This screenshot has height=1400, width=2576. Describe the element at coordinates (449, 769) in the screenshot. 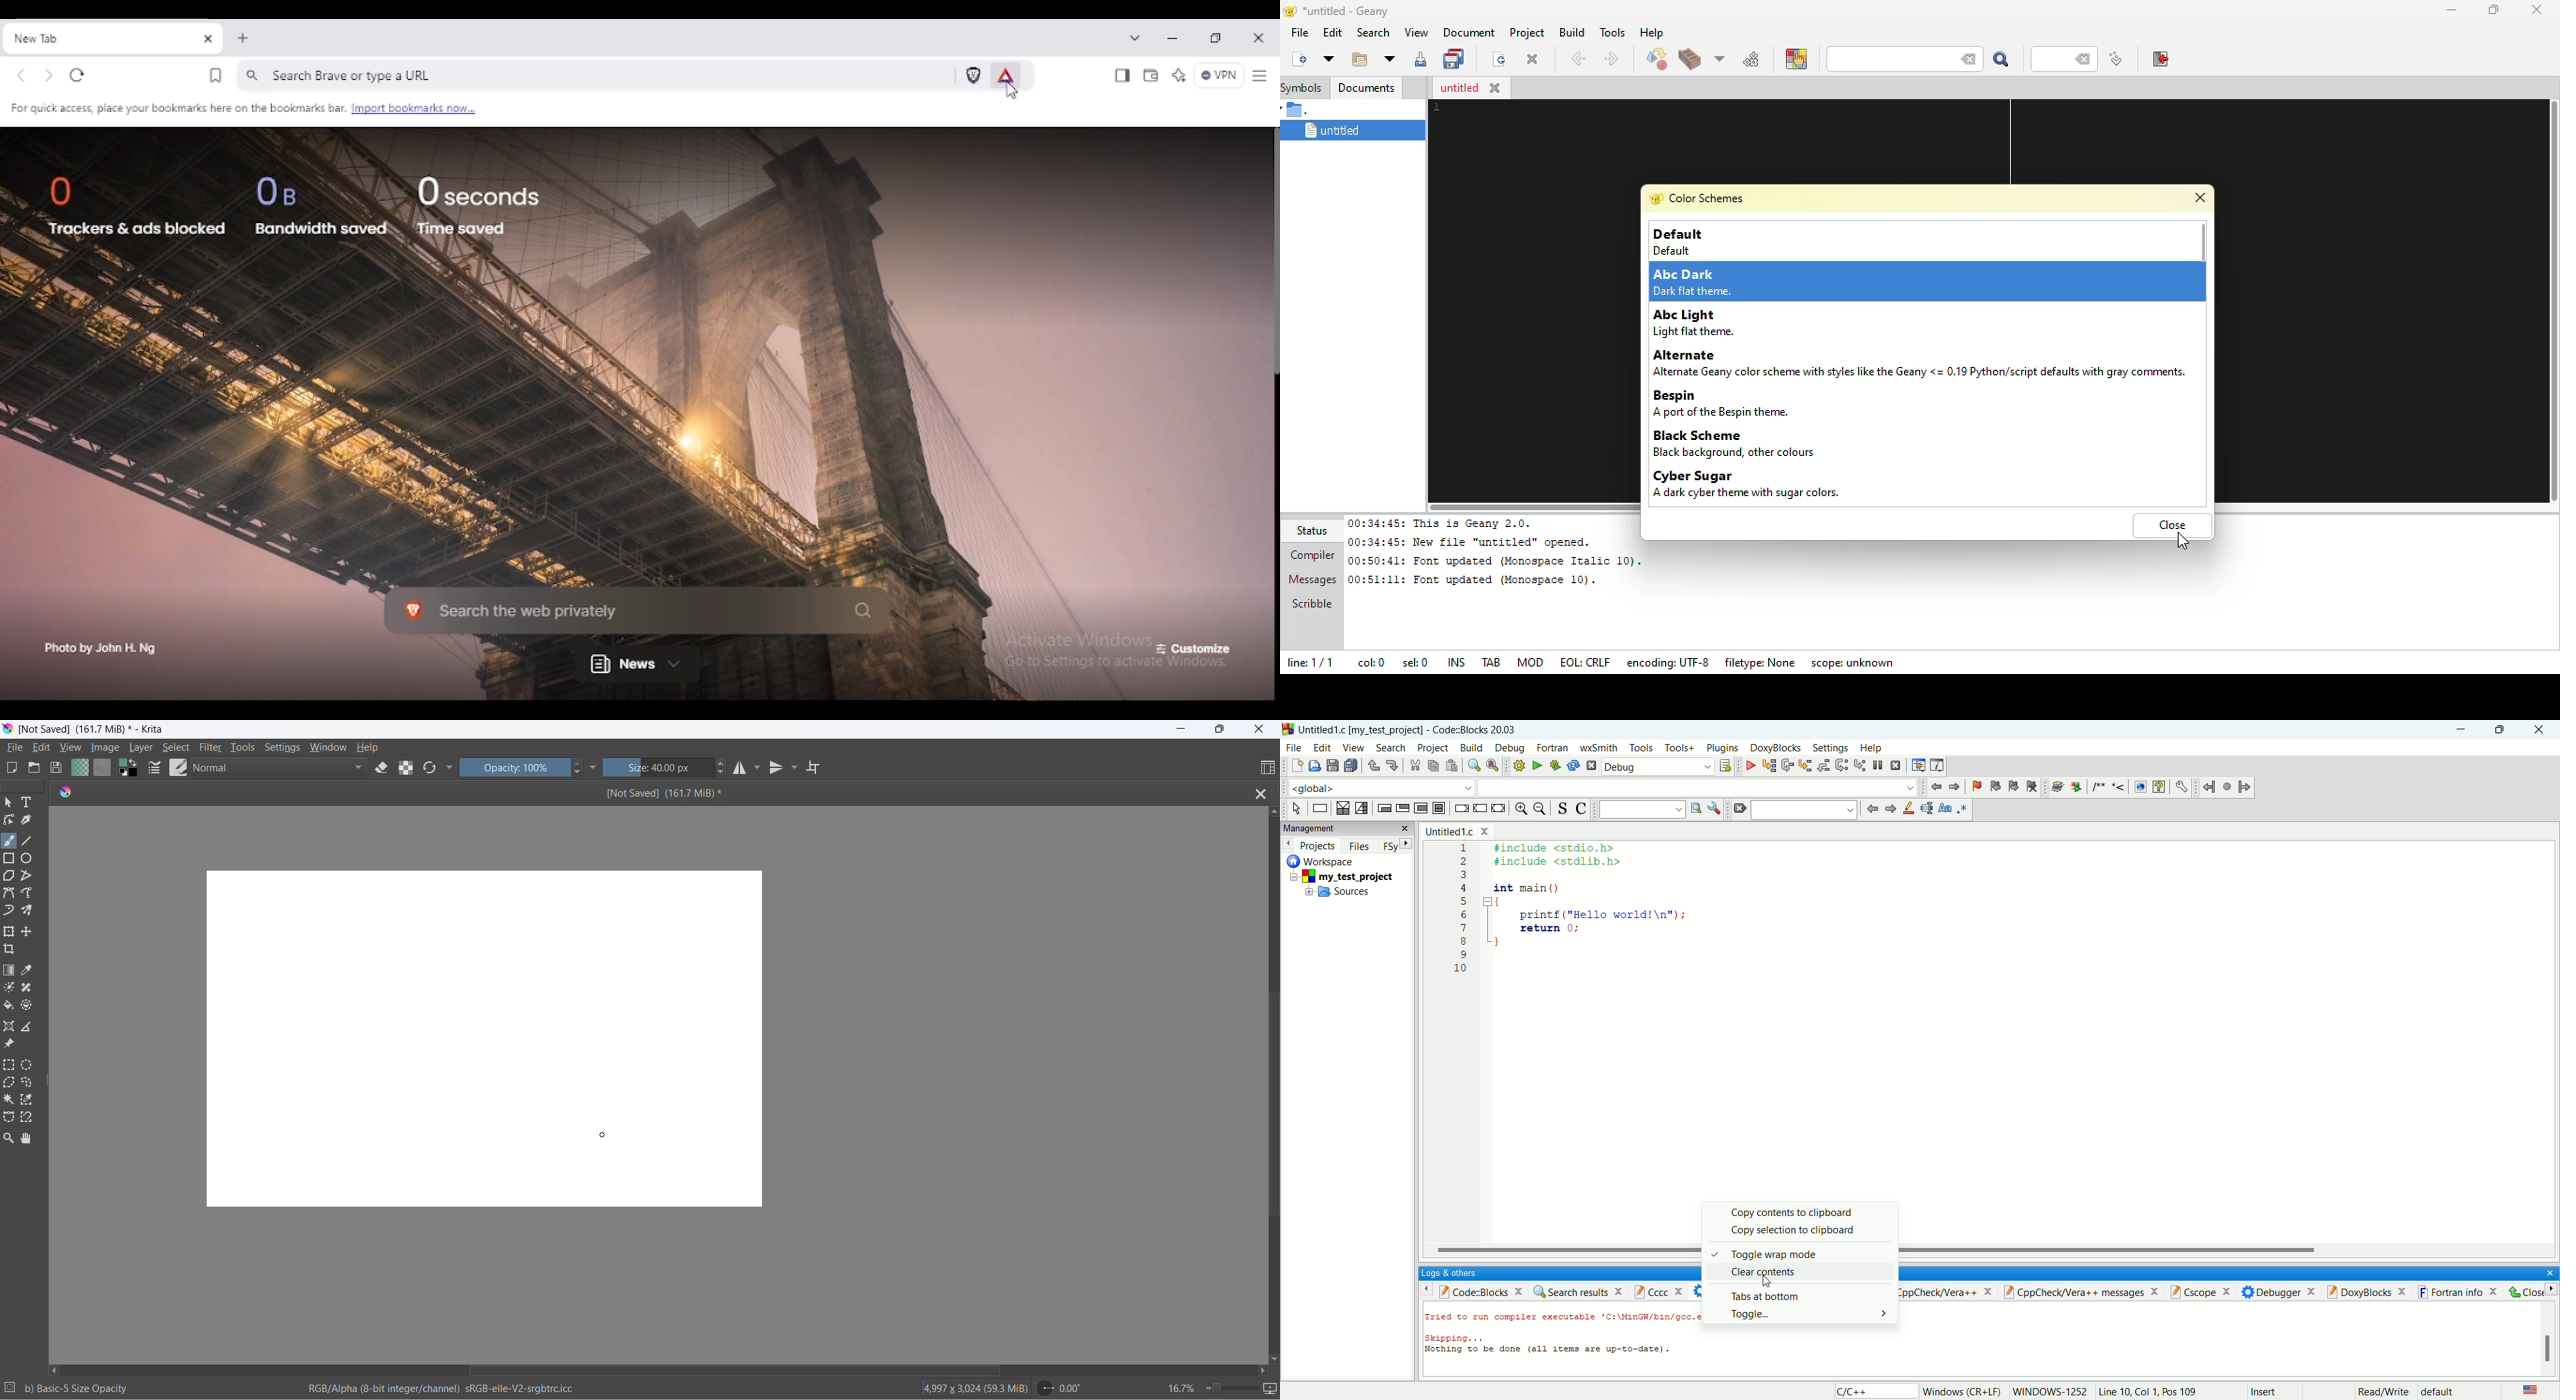

I see `more options dropdown button` at that location.